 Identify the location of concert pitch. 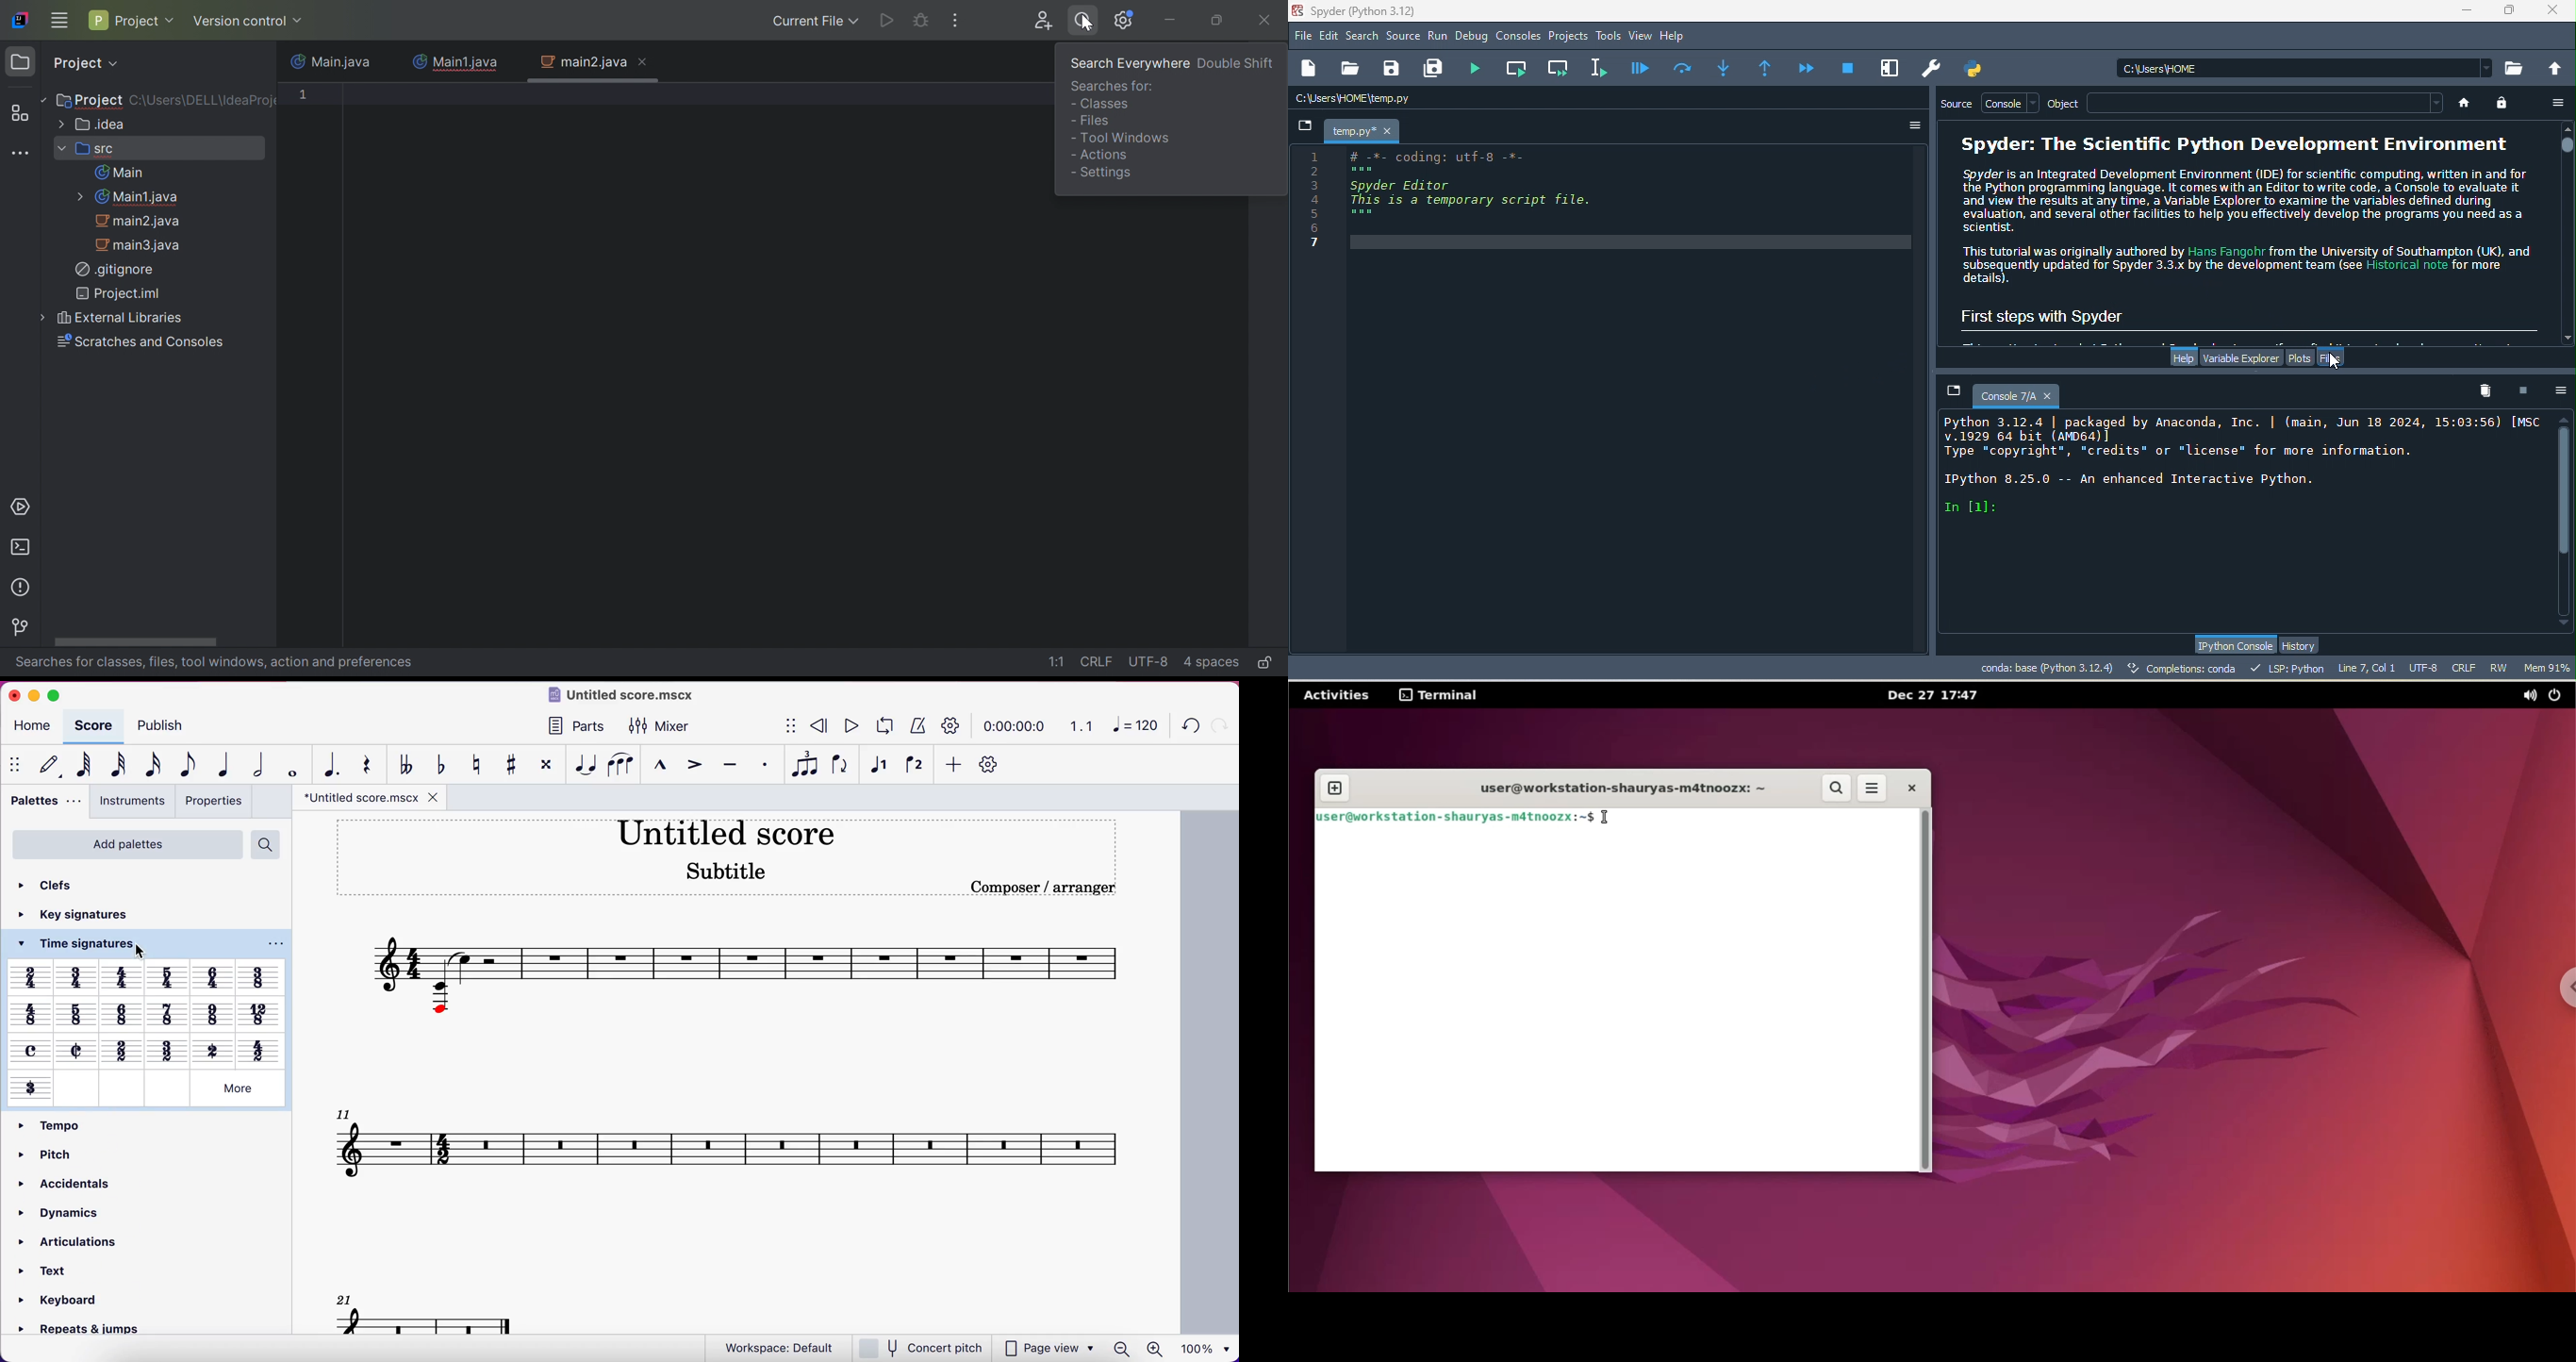
(923, 1348).